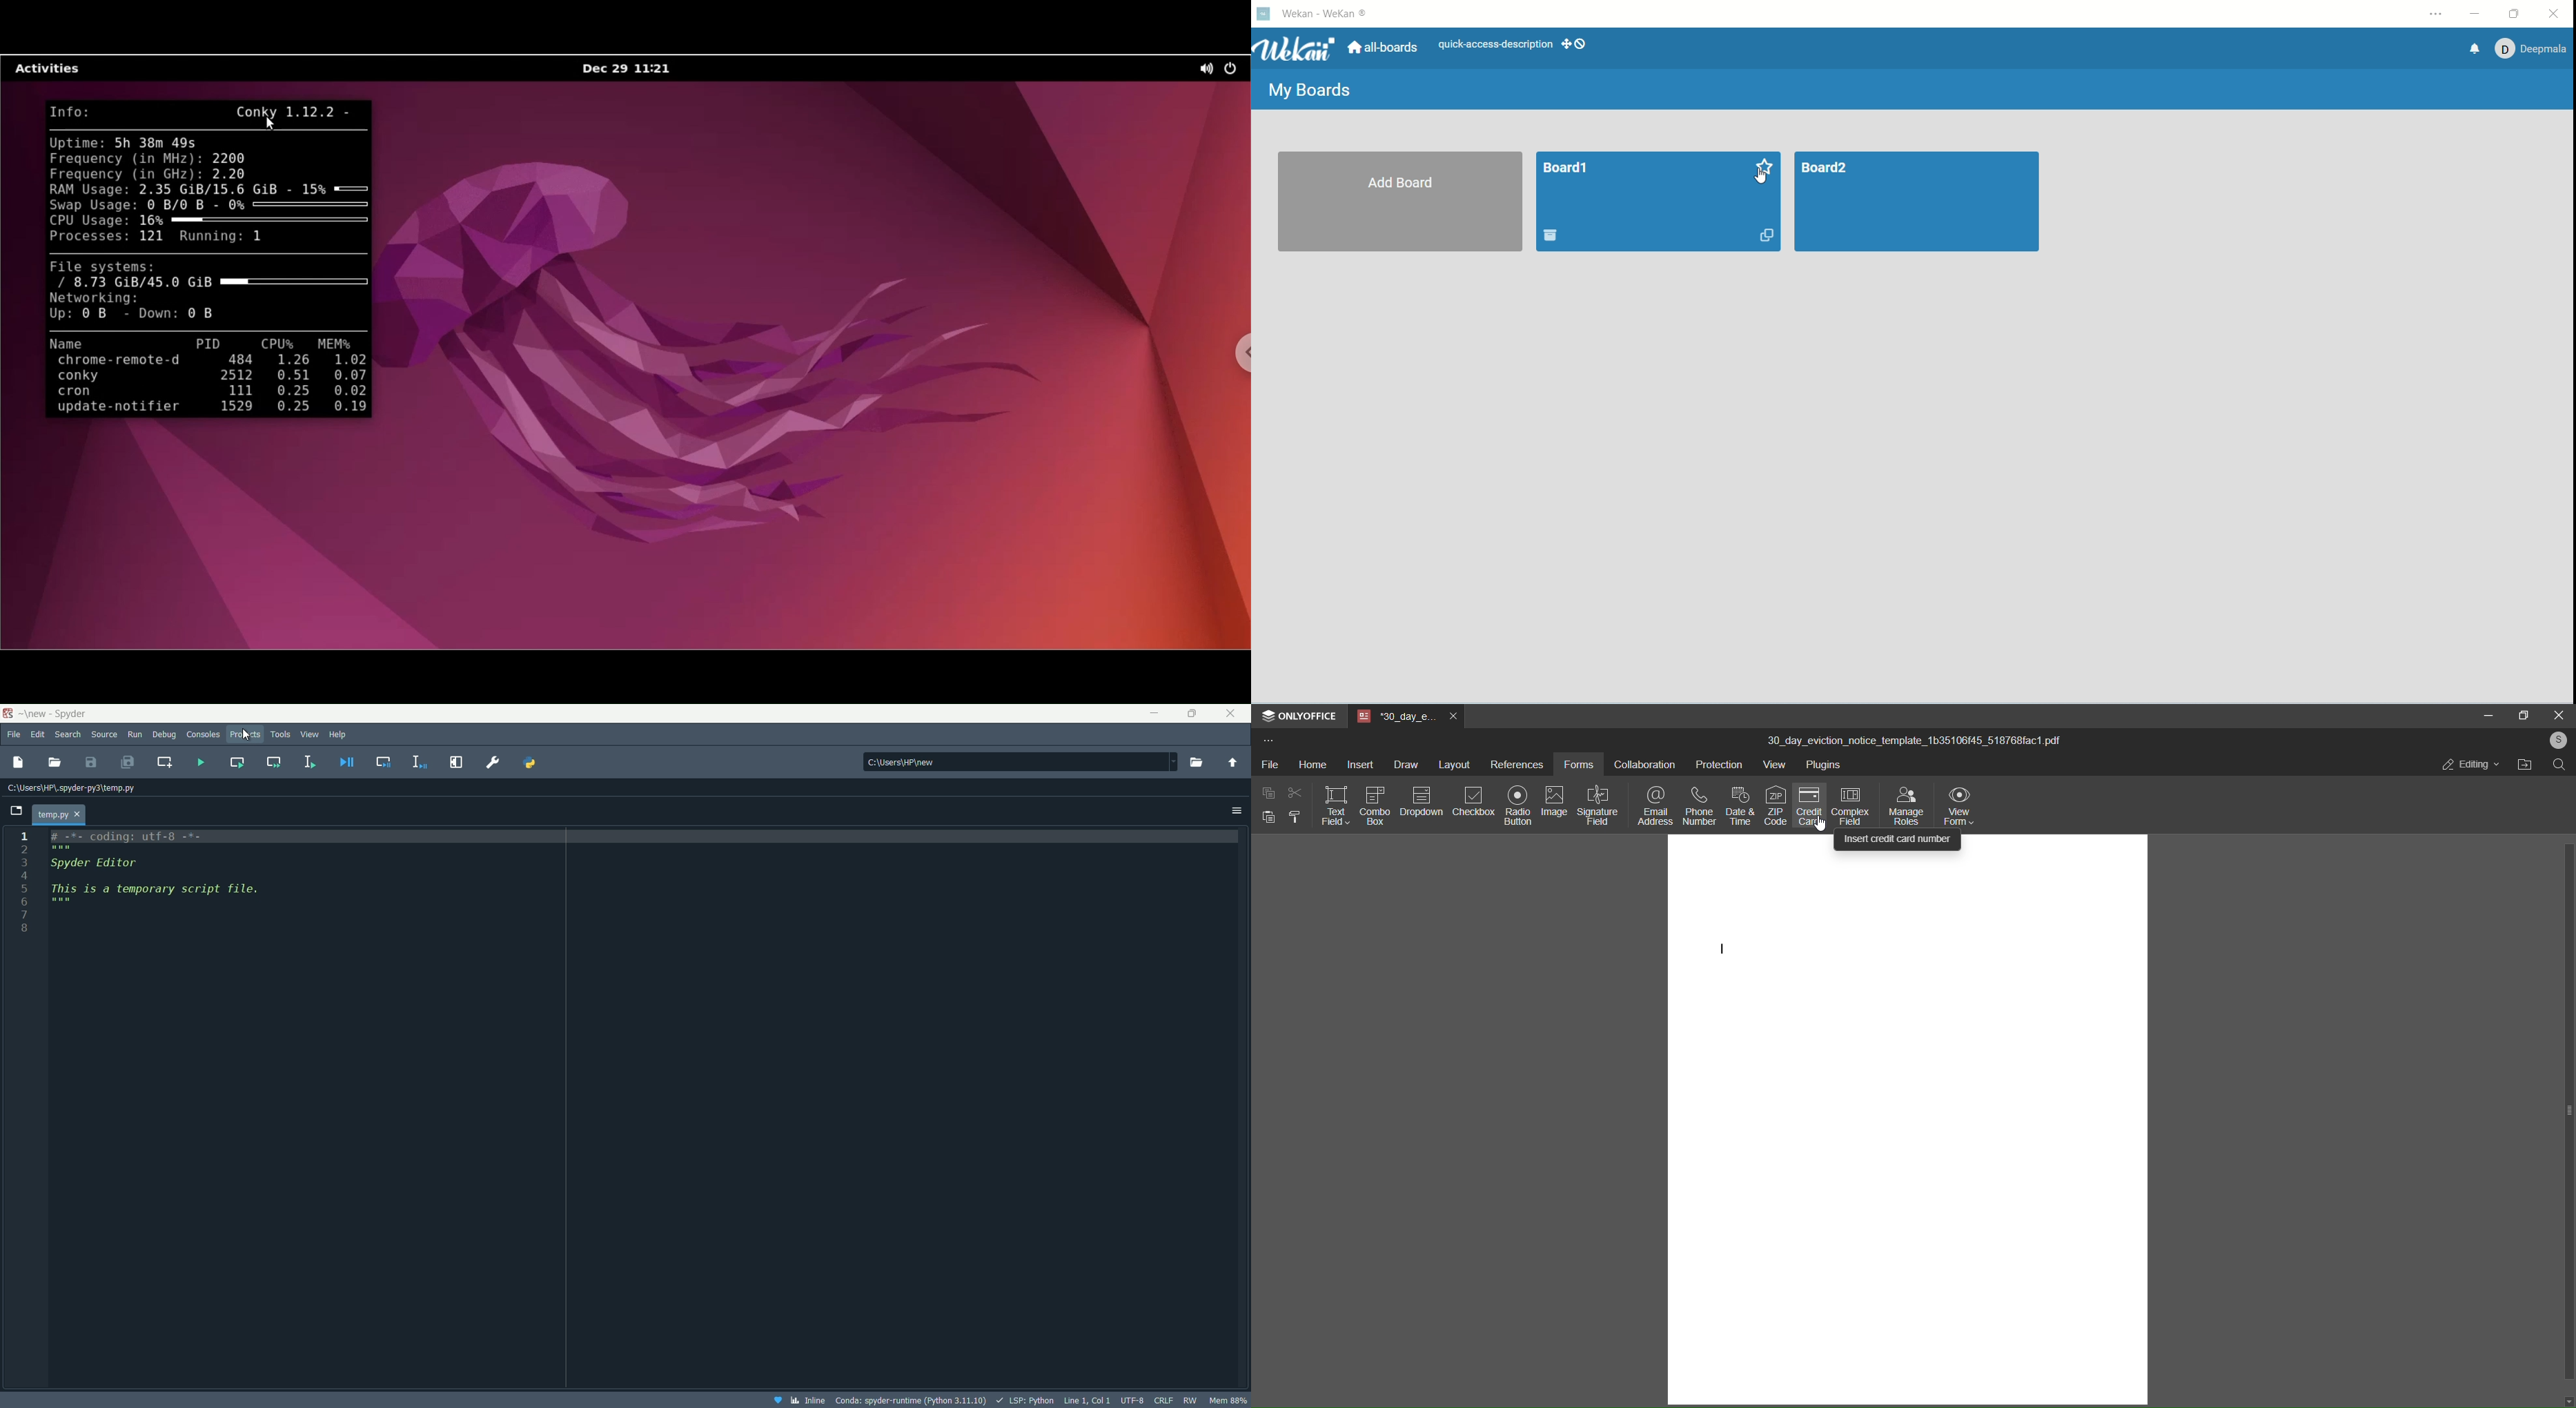 Image resolution: width=2576 pixels, height=1428 pixels. I want to click on Debug file, so click(347, 762).